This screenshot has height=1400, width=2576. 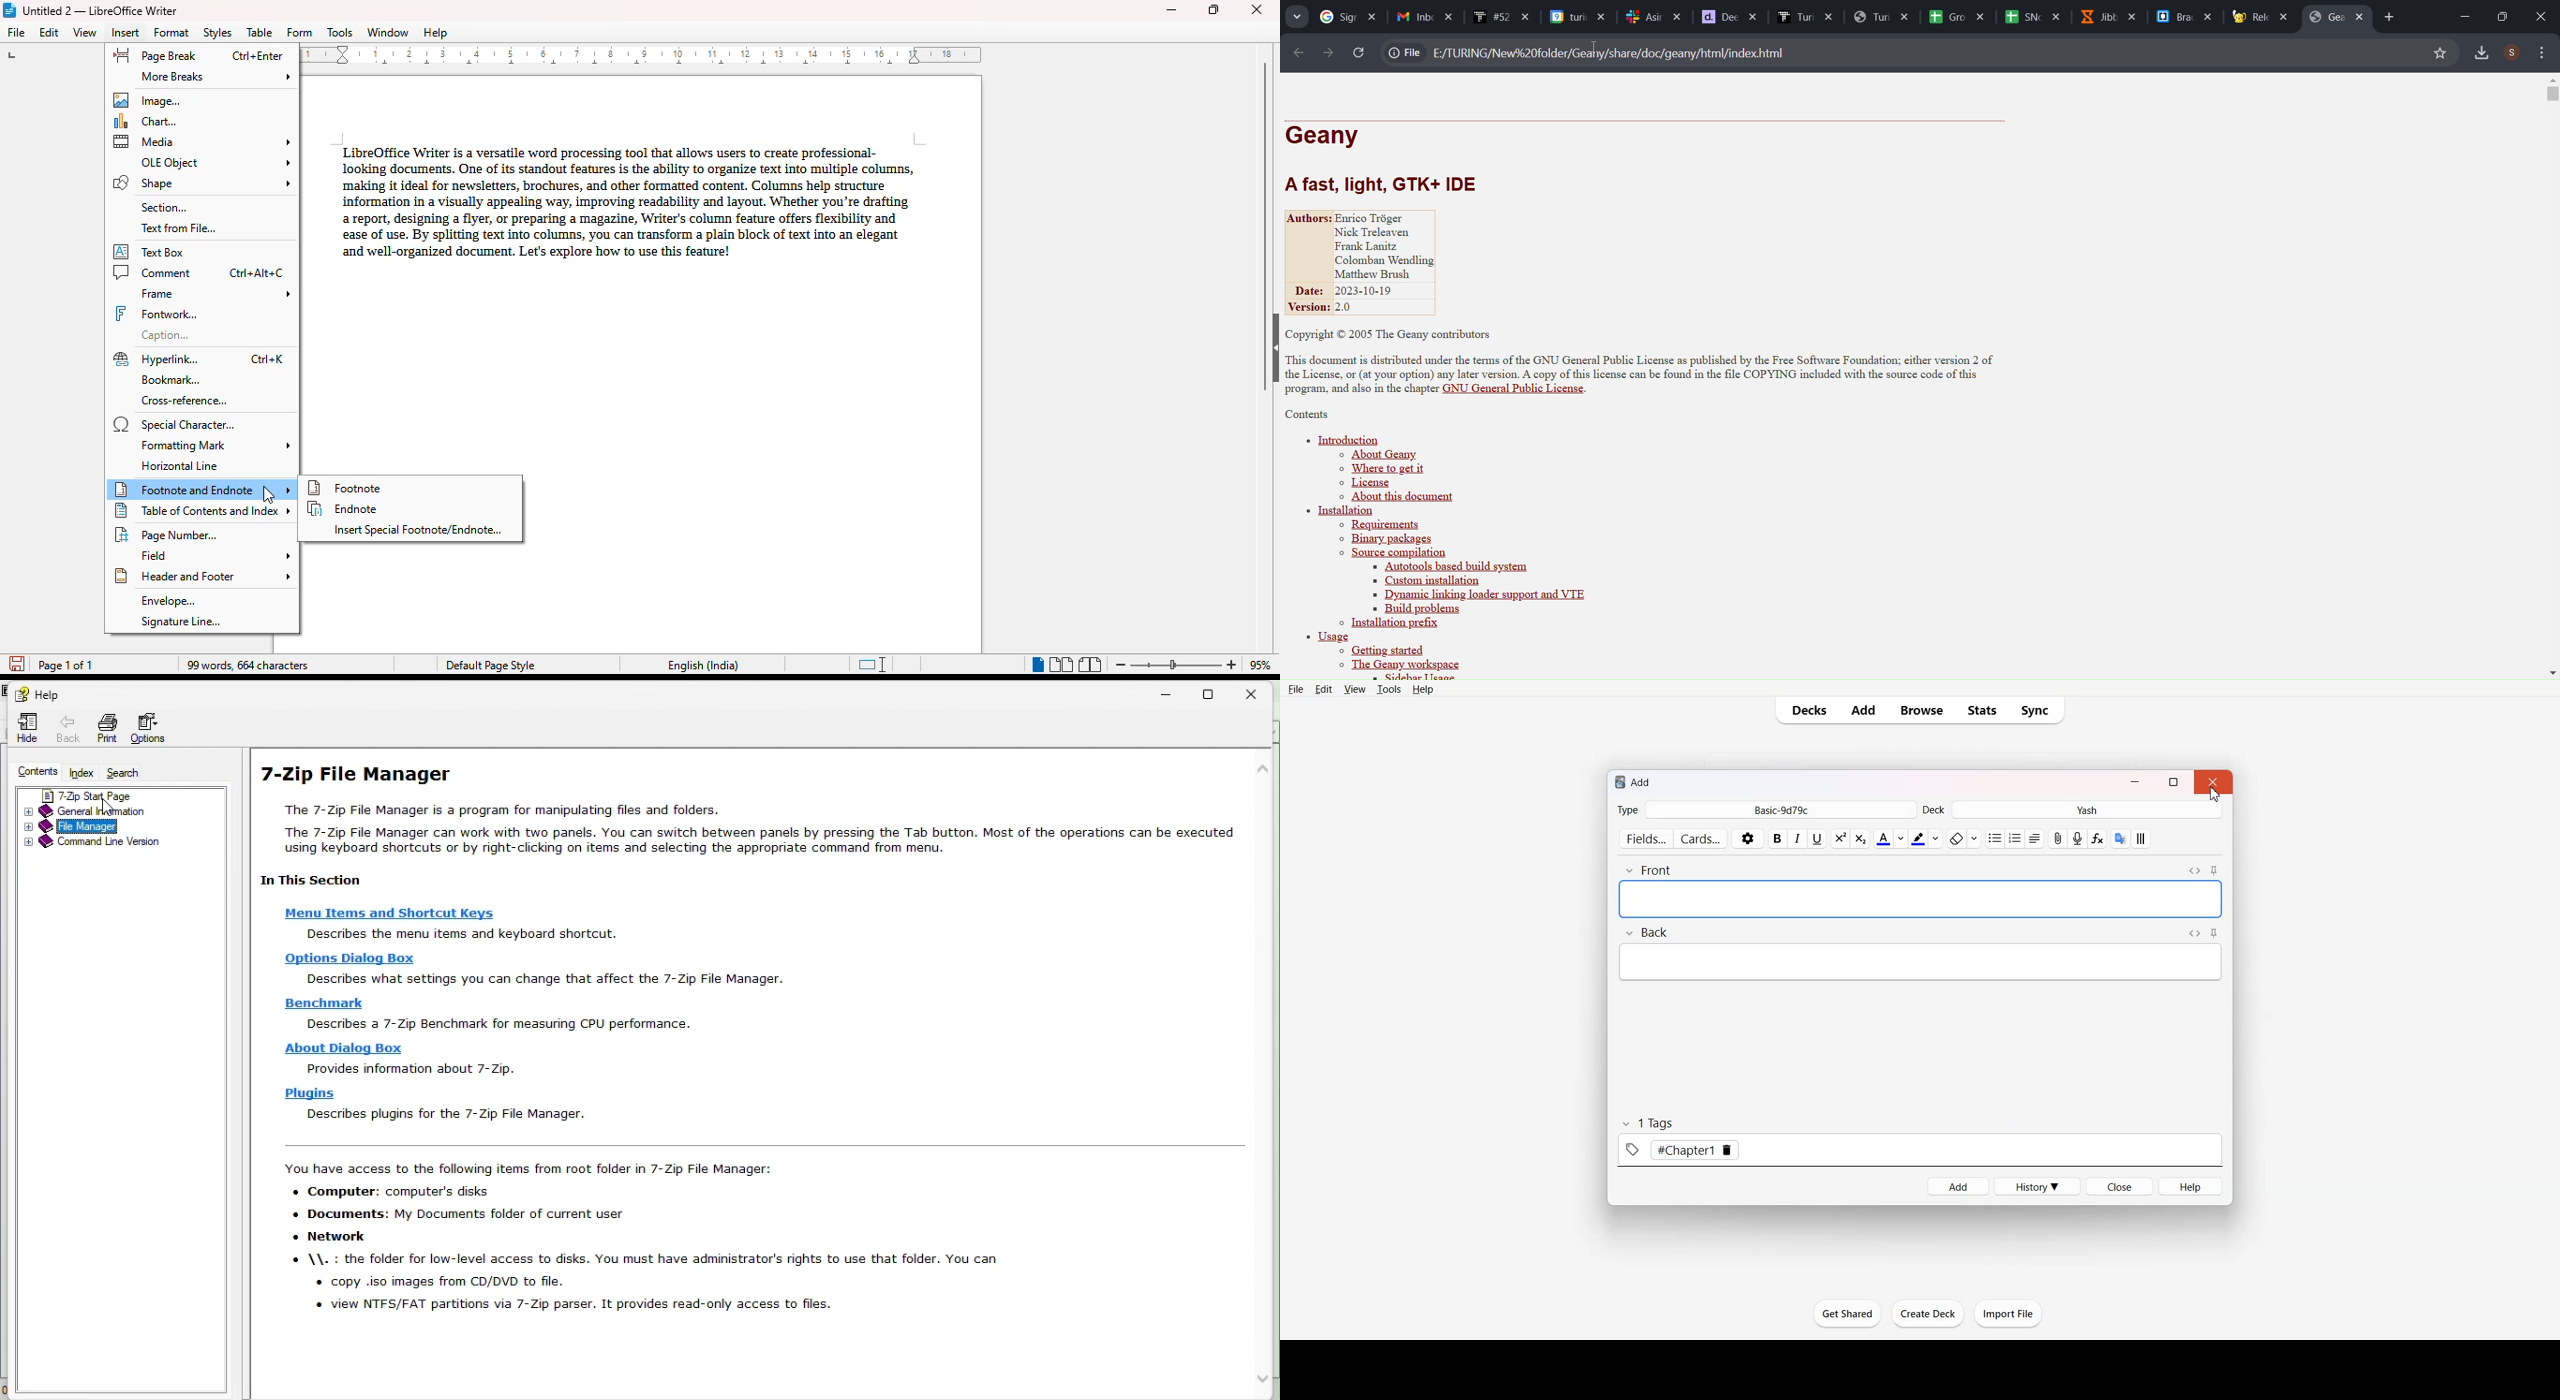 What do you see at coordinates (1232, 664) in the screenshot?
I see `zoom in` at bounding box center [1232, 664].